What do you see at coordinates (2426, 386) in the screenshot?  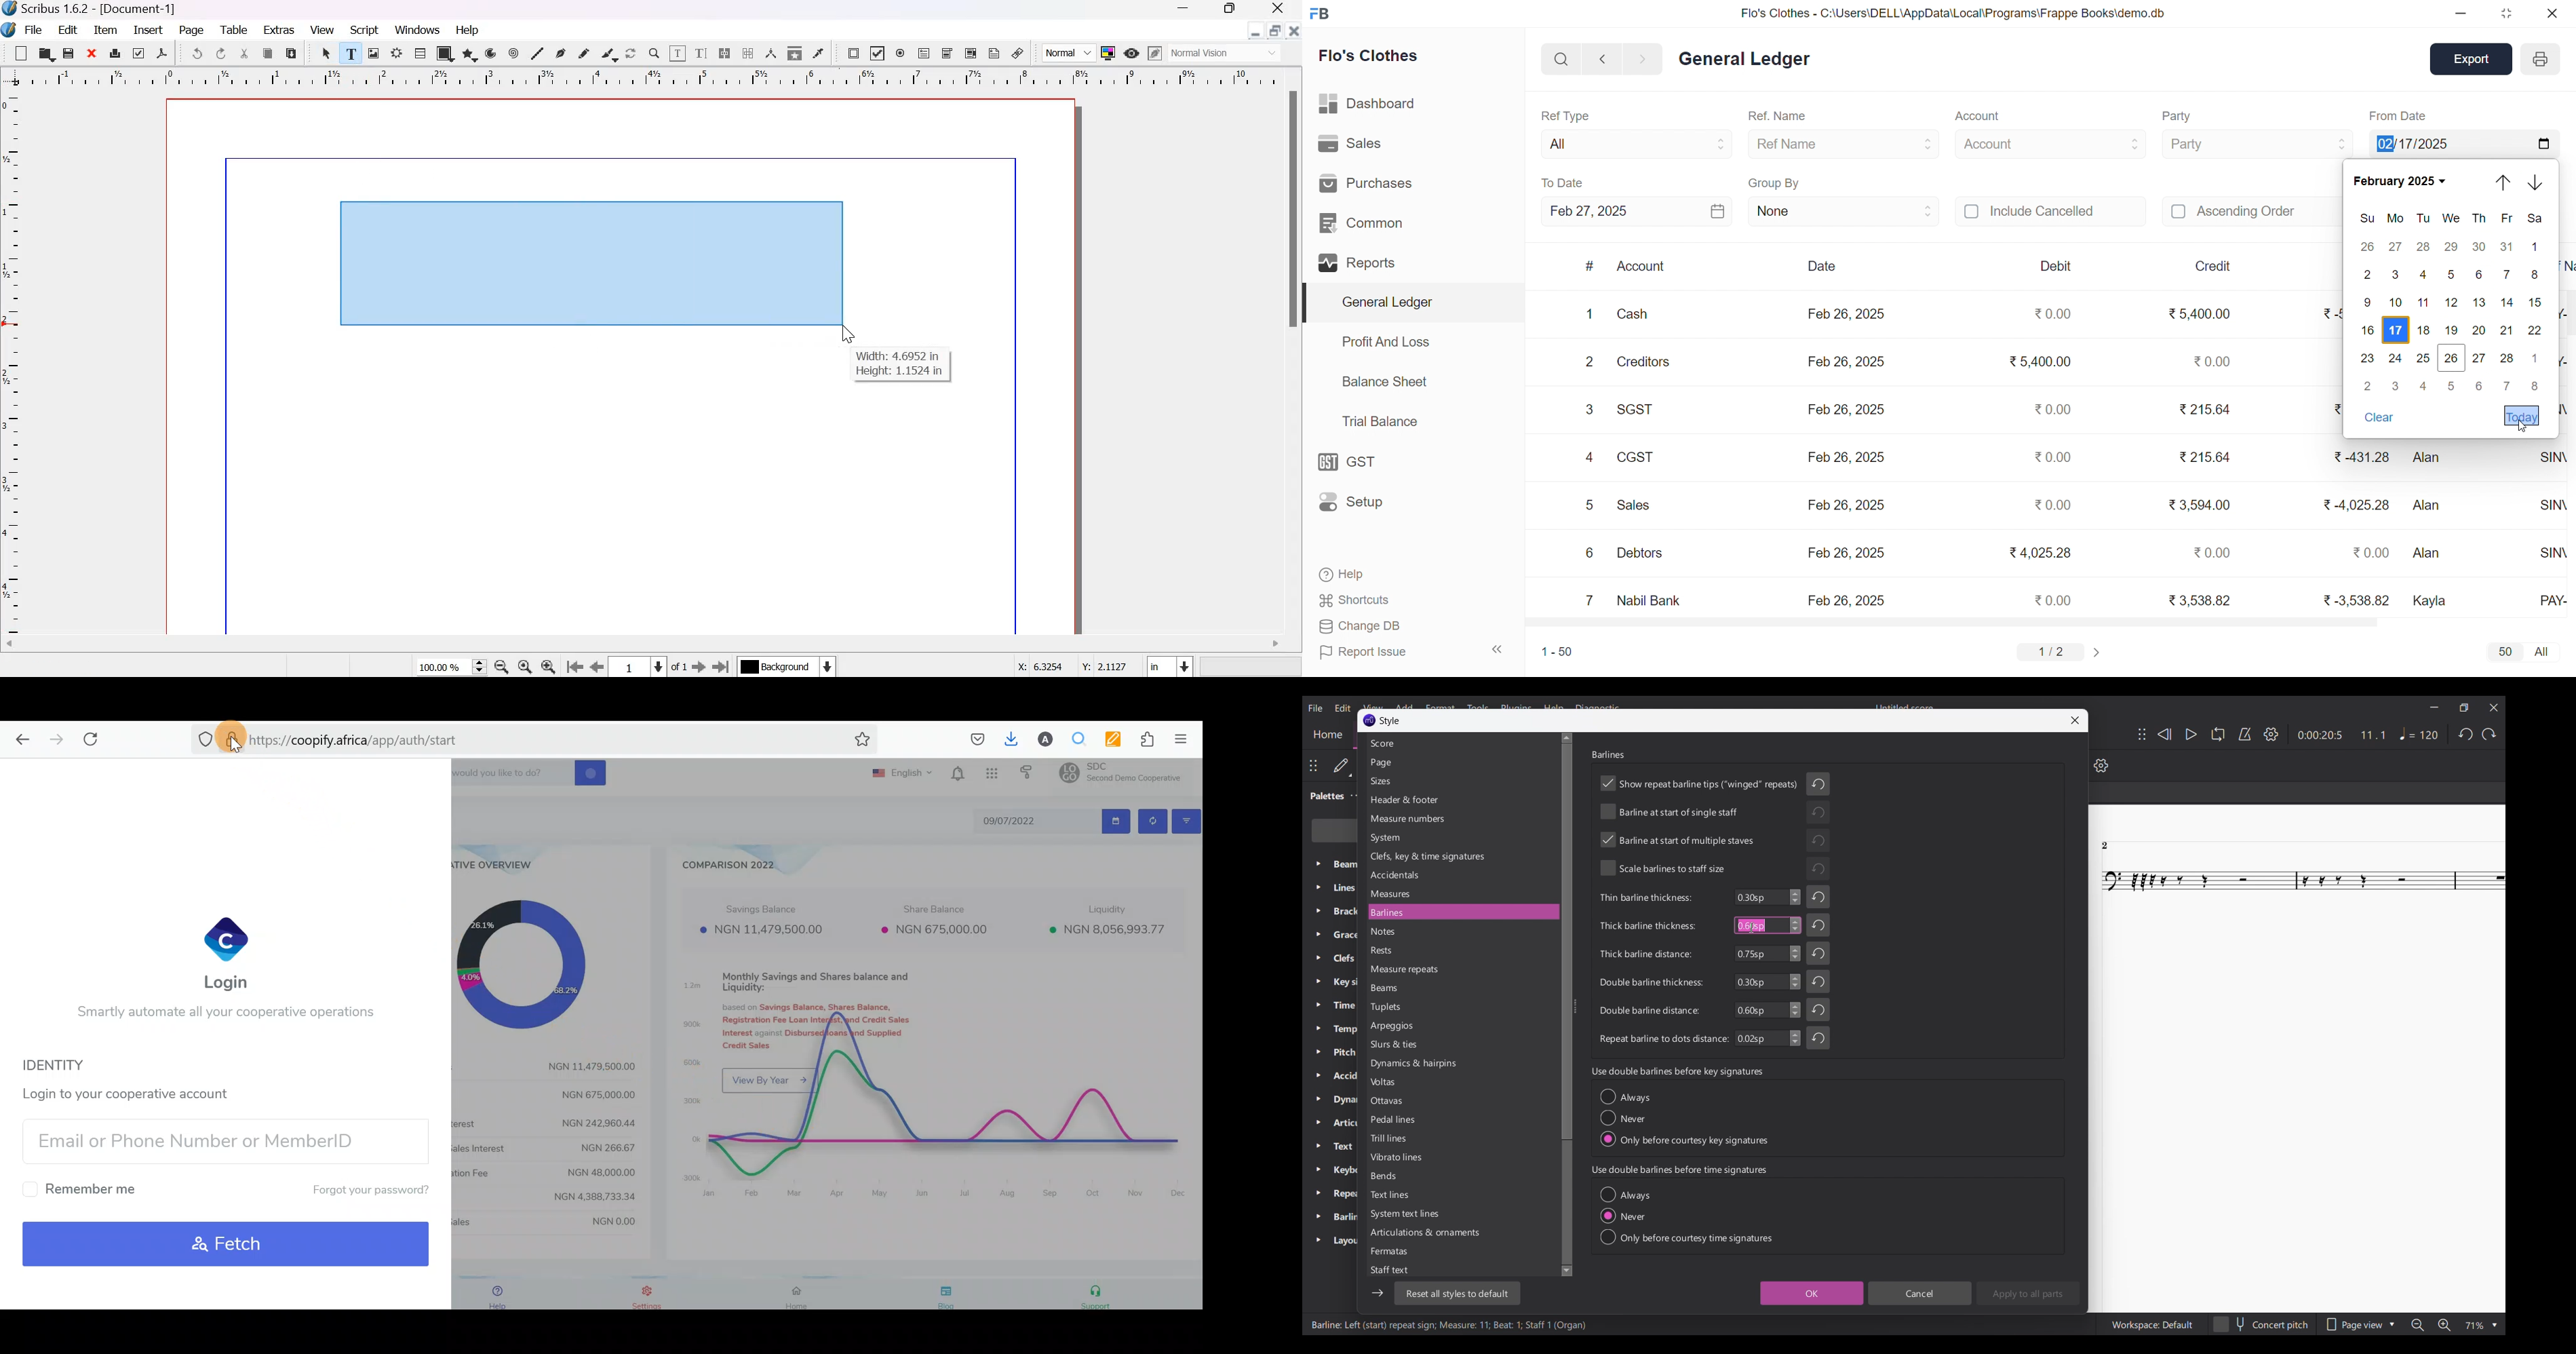 I see `4` at bounding box center [2426, 386].